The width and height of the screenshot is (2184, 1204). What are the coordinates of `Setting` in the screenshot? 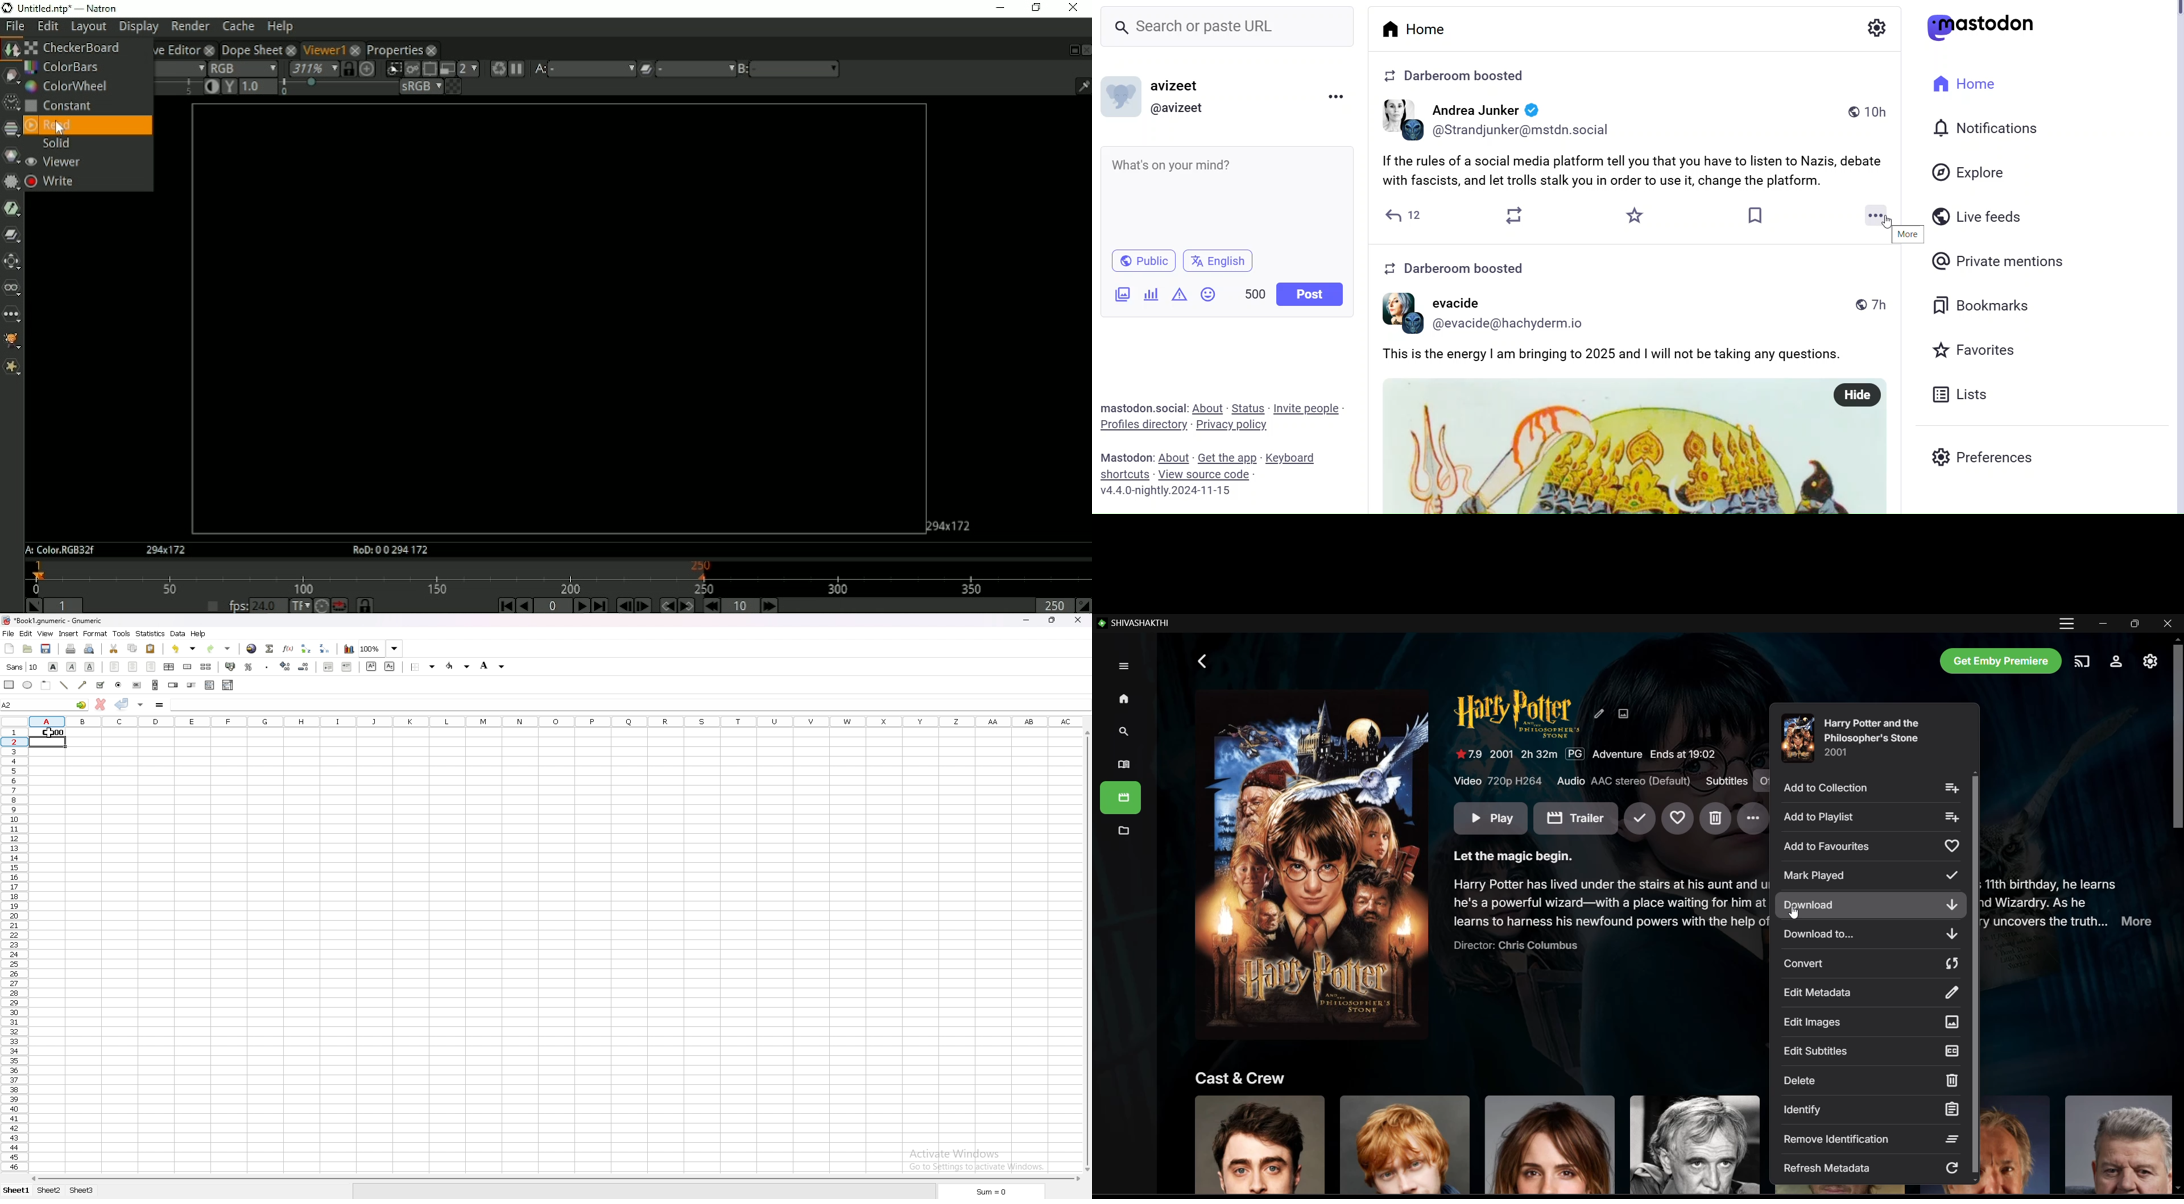 It's located at (1873, 27).